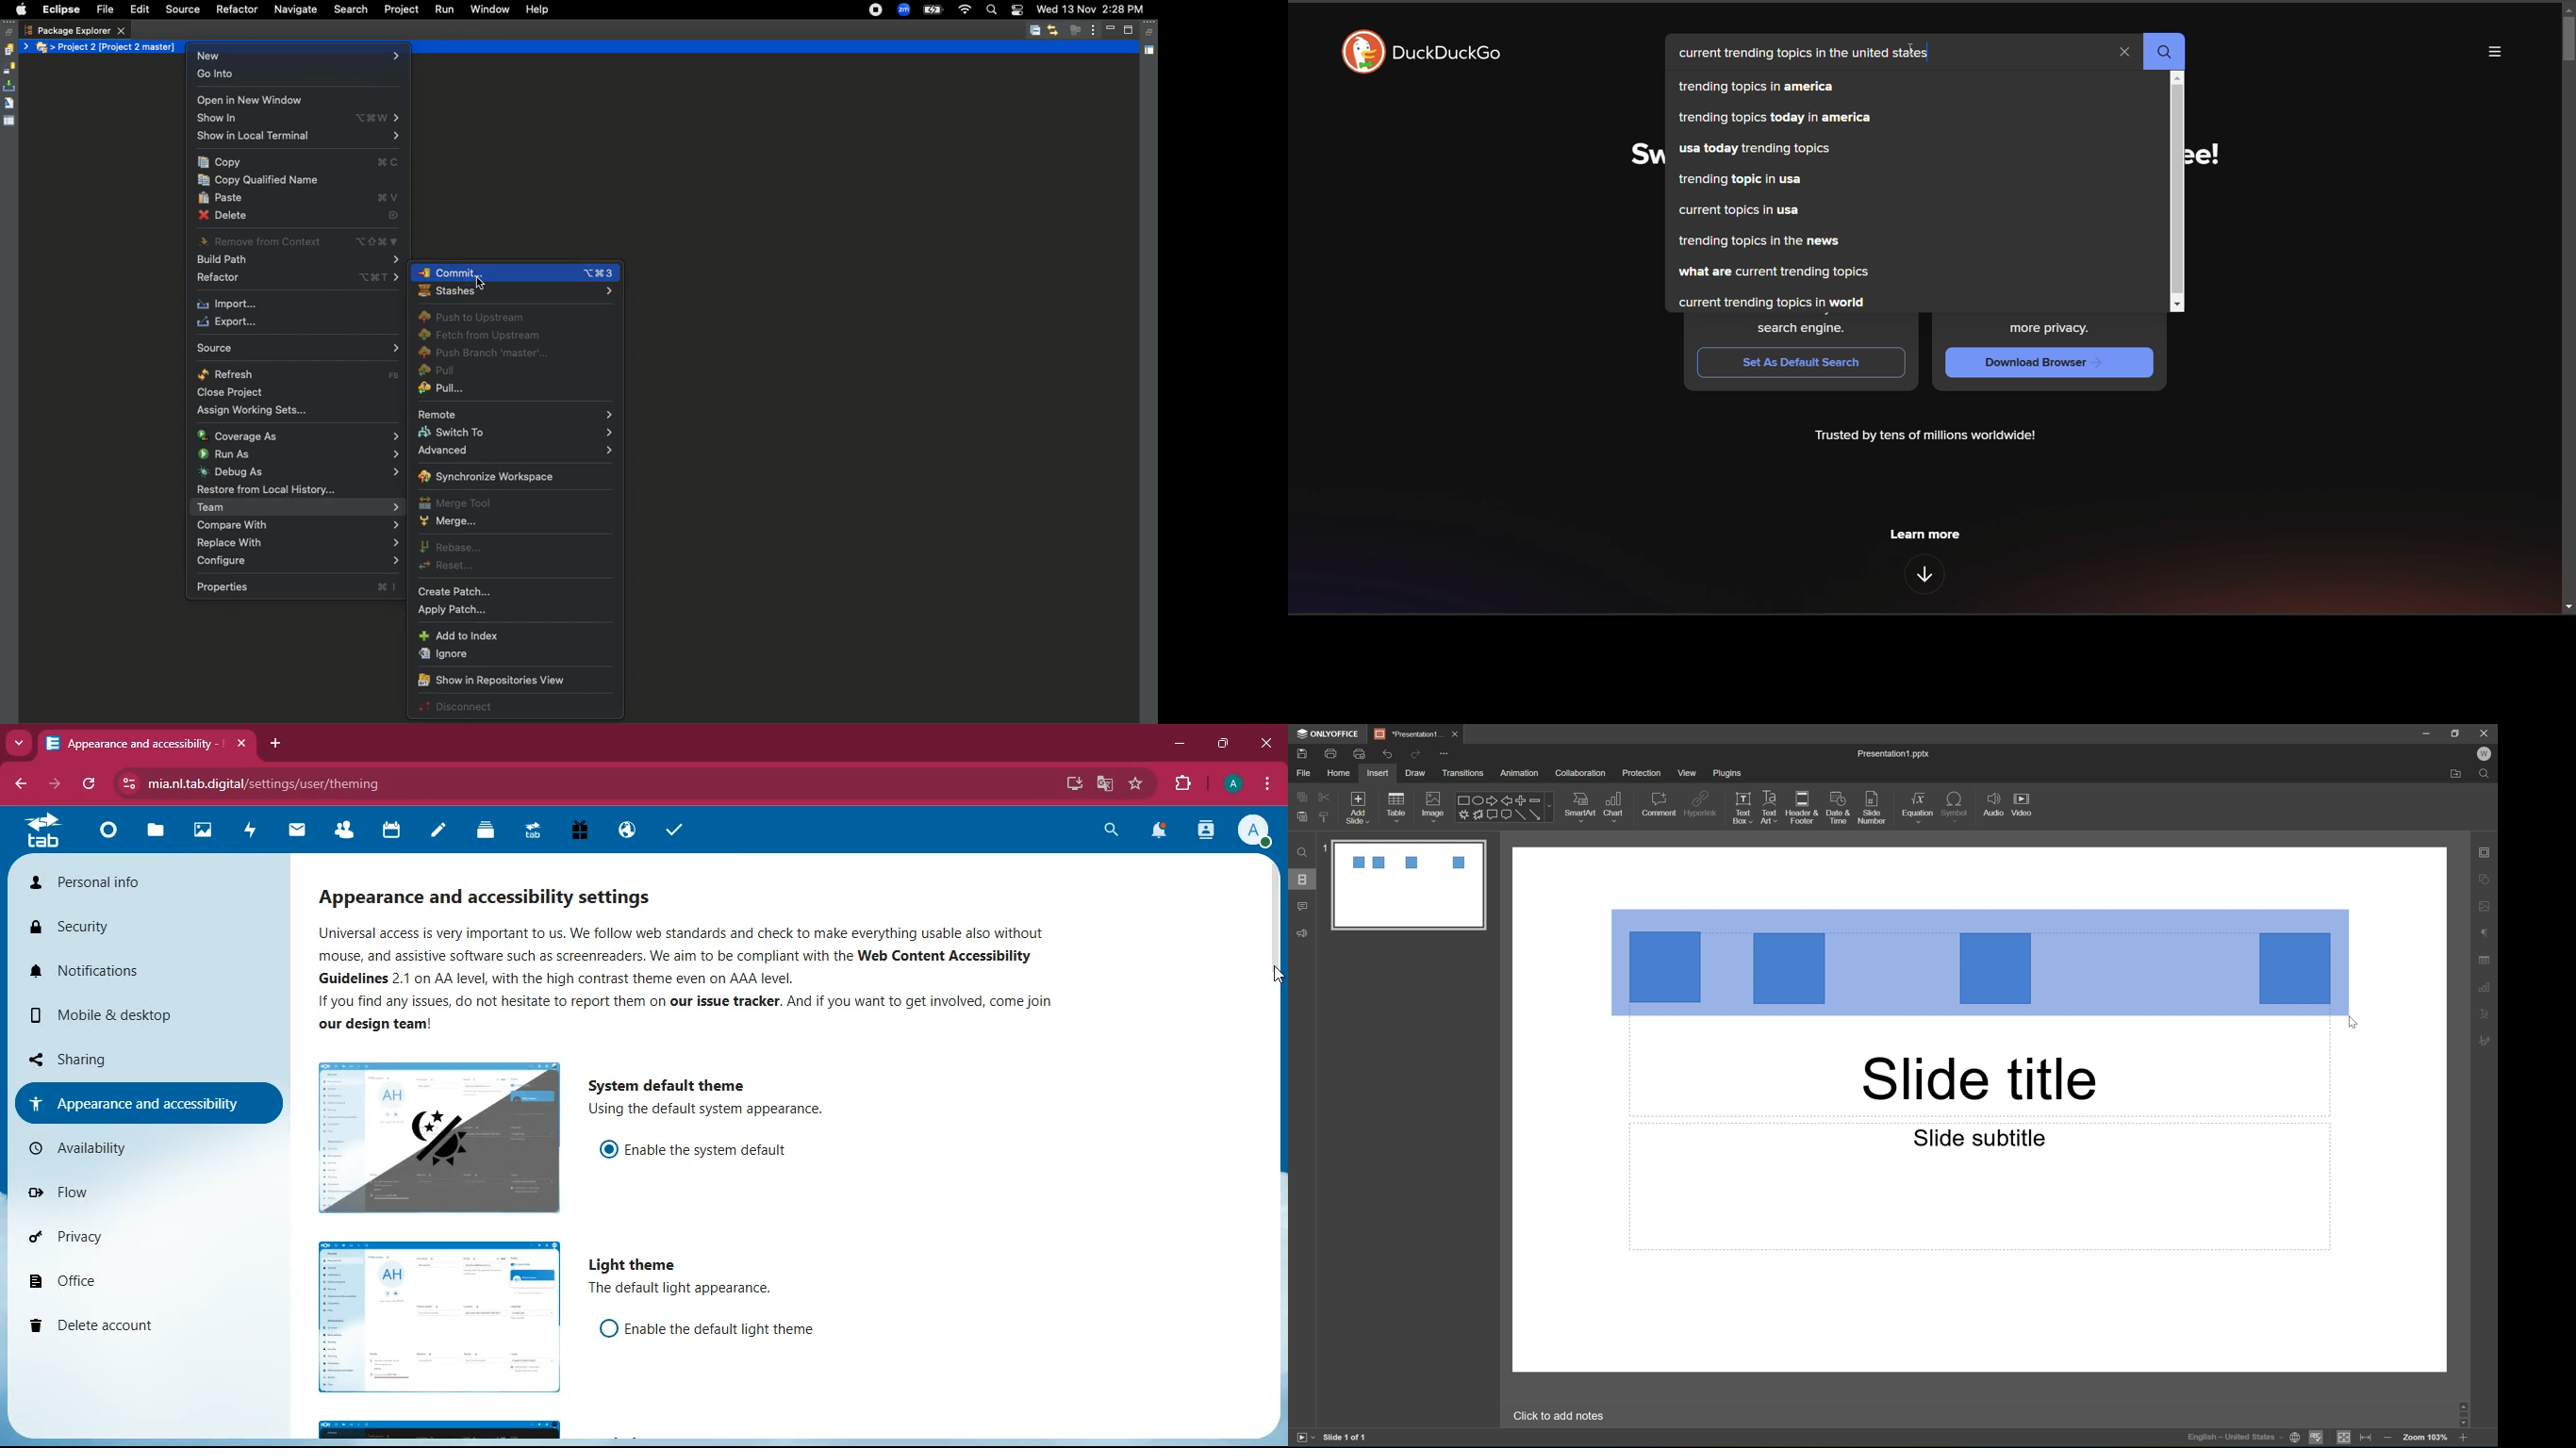 The height and width of the screenshot is (1456, 2576). Describe the element at coordinates (1873, 808) in the screenshot. I see `slide number` at that location.